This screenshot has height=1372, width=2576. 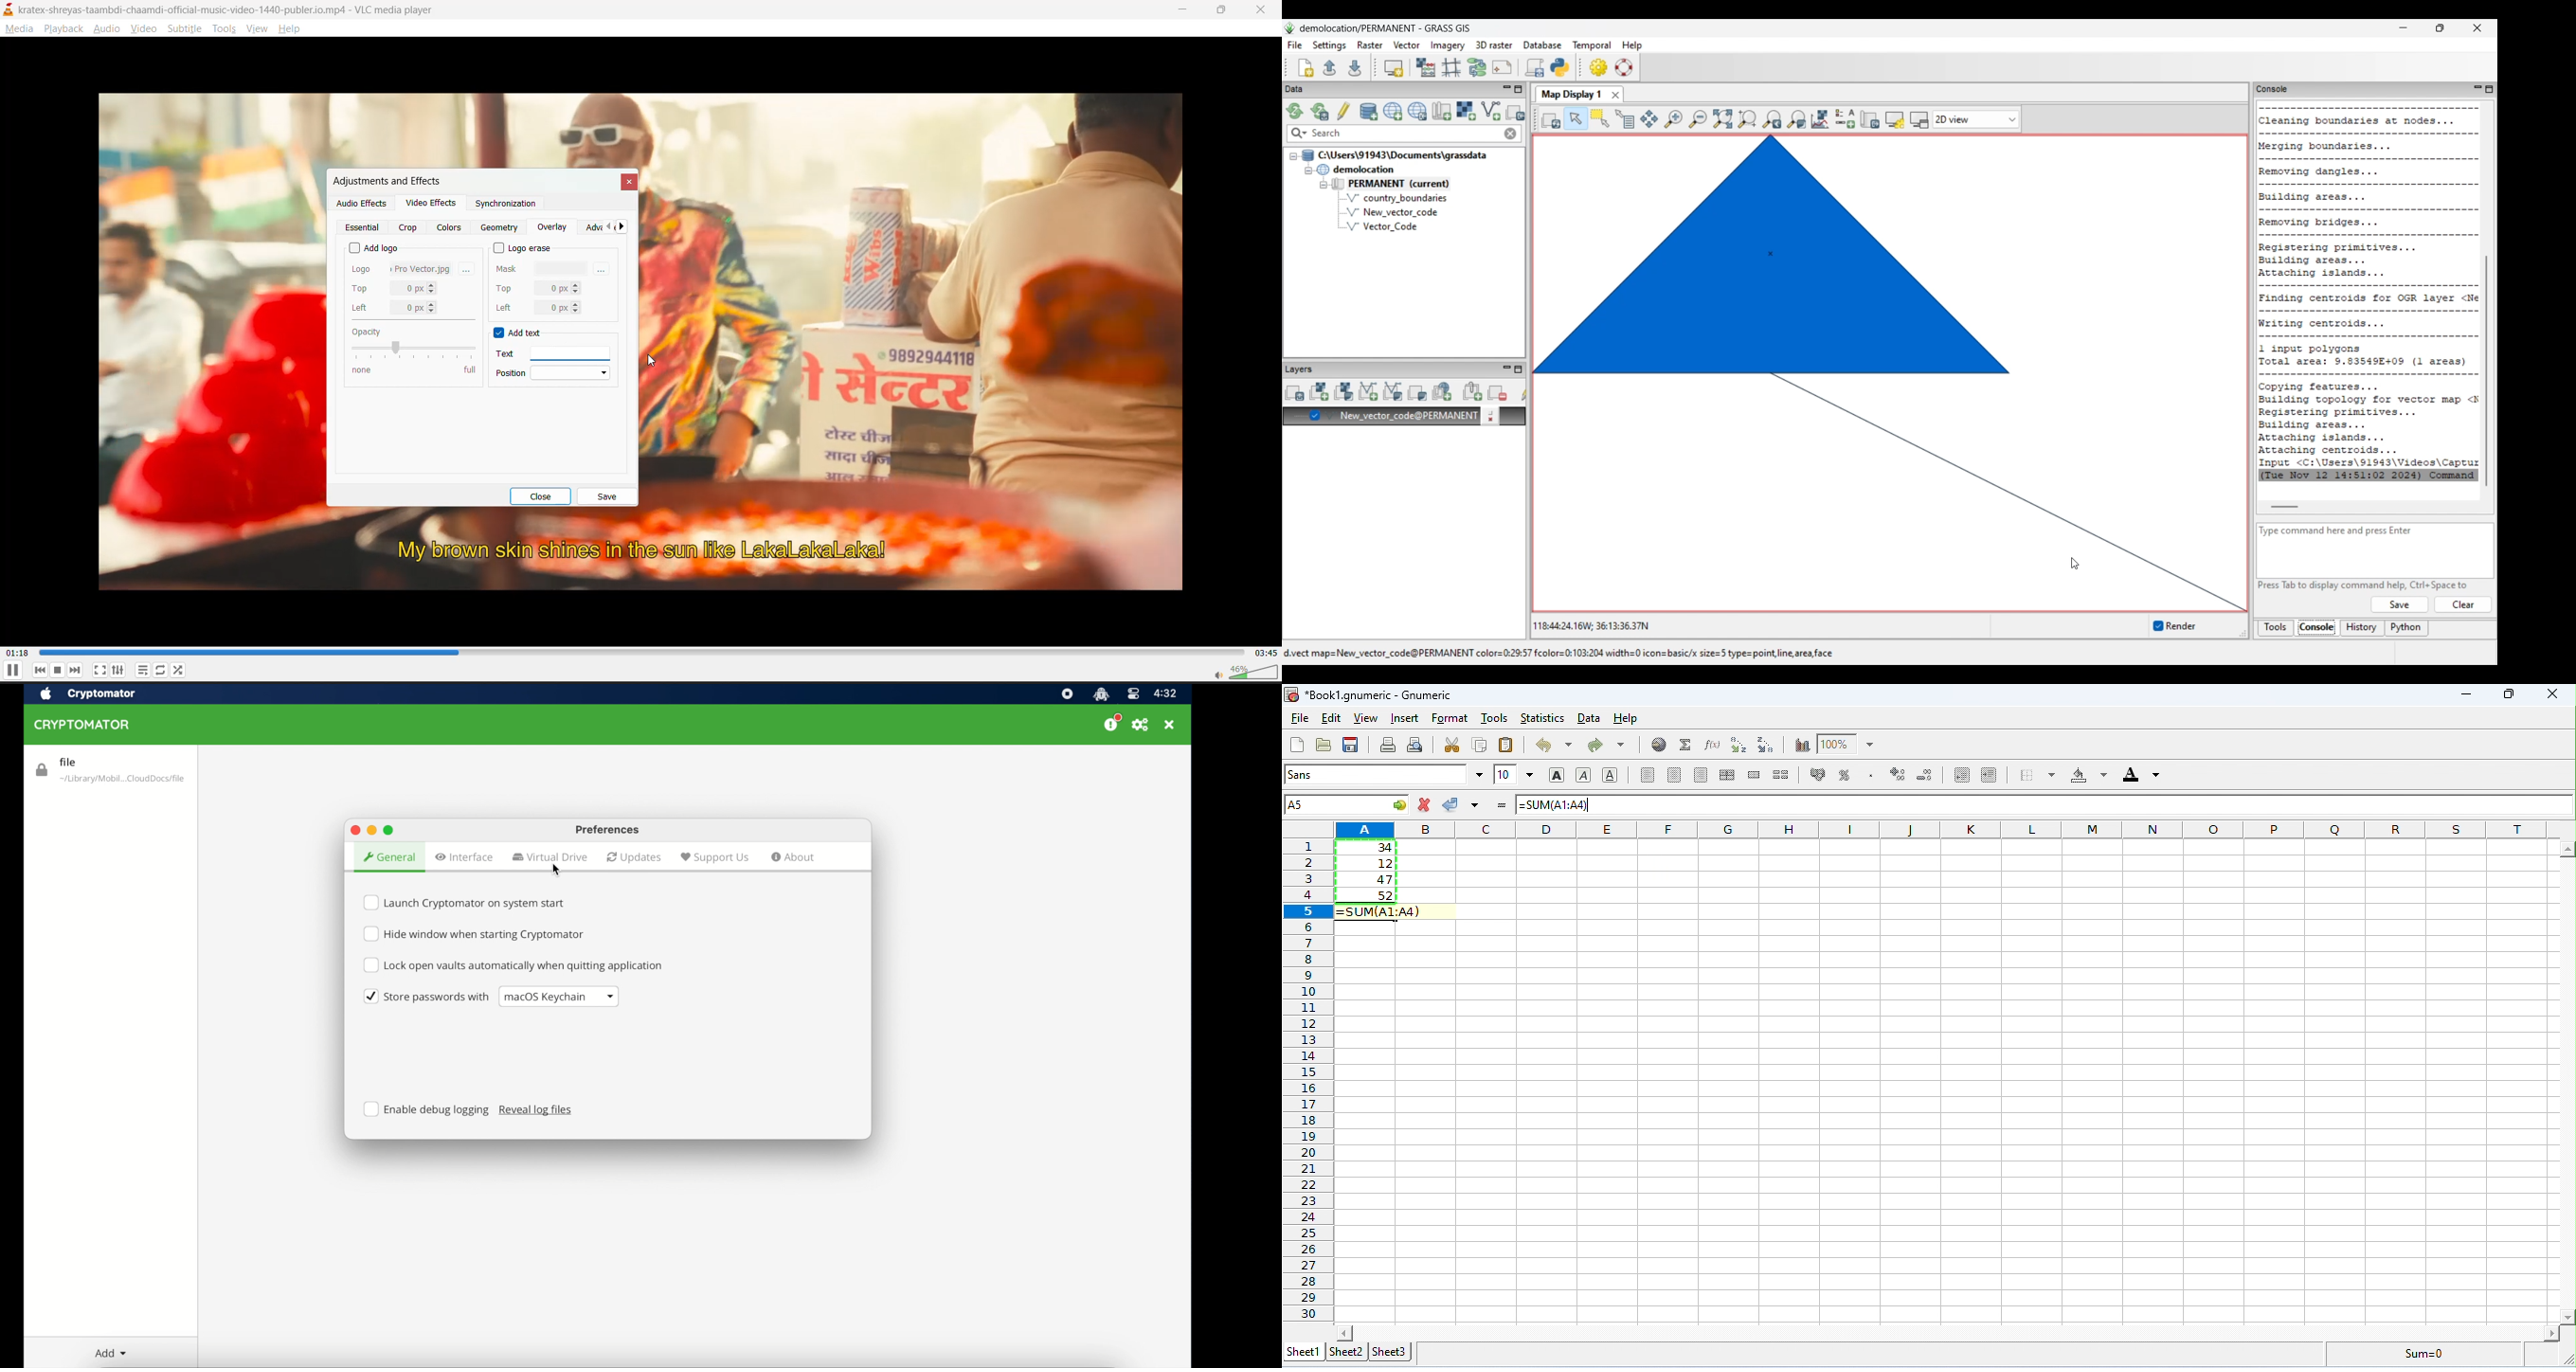 I want to click on video, so click(x=145, y=28).